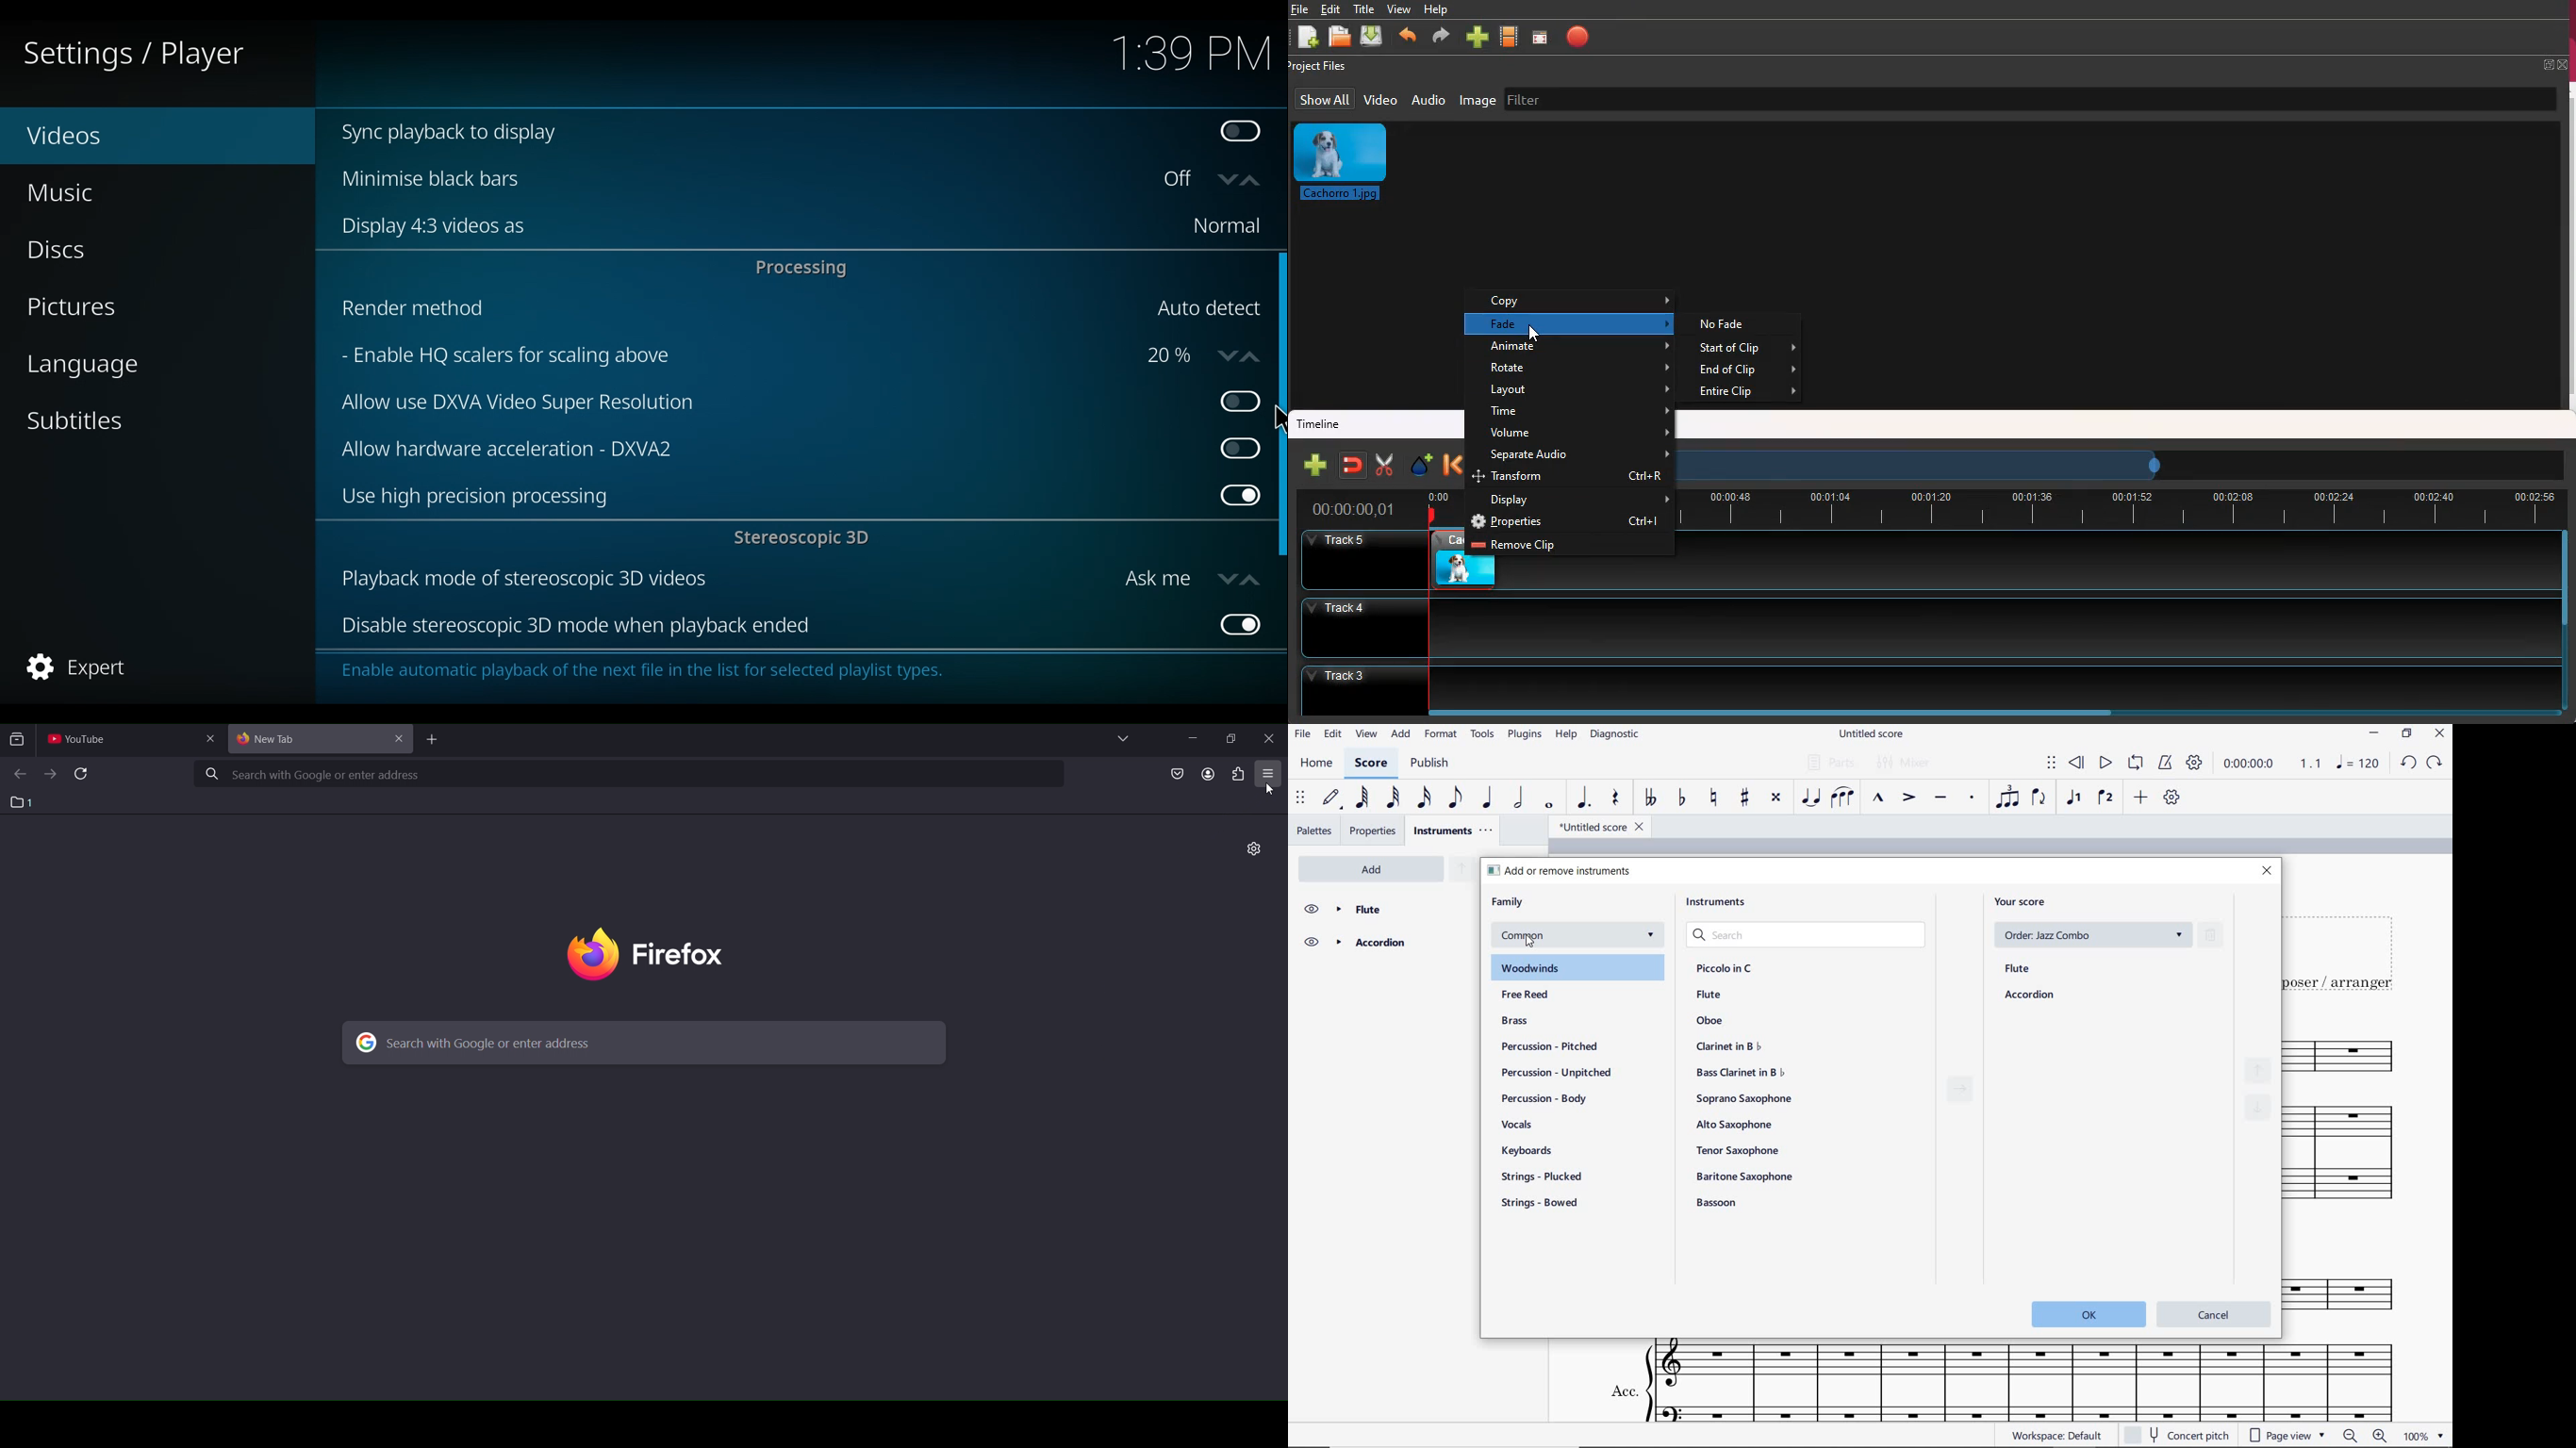 This screenshot has width=2576, height=1456. What do you see at coordinates (1547, 806) in the screenshot?
I see `whole note` at bounding box center [1547, 806].